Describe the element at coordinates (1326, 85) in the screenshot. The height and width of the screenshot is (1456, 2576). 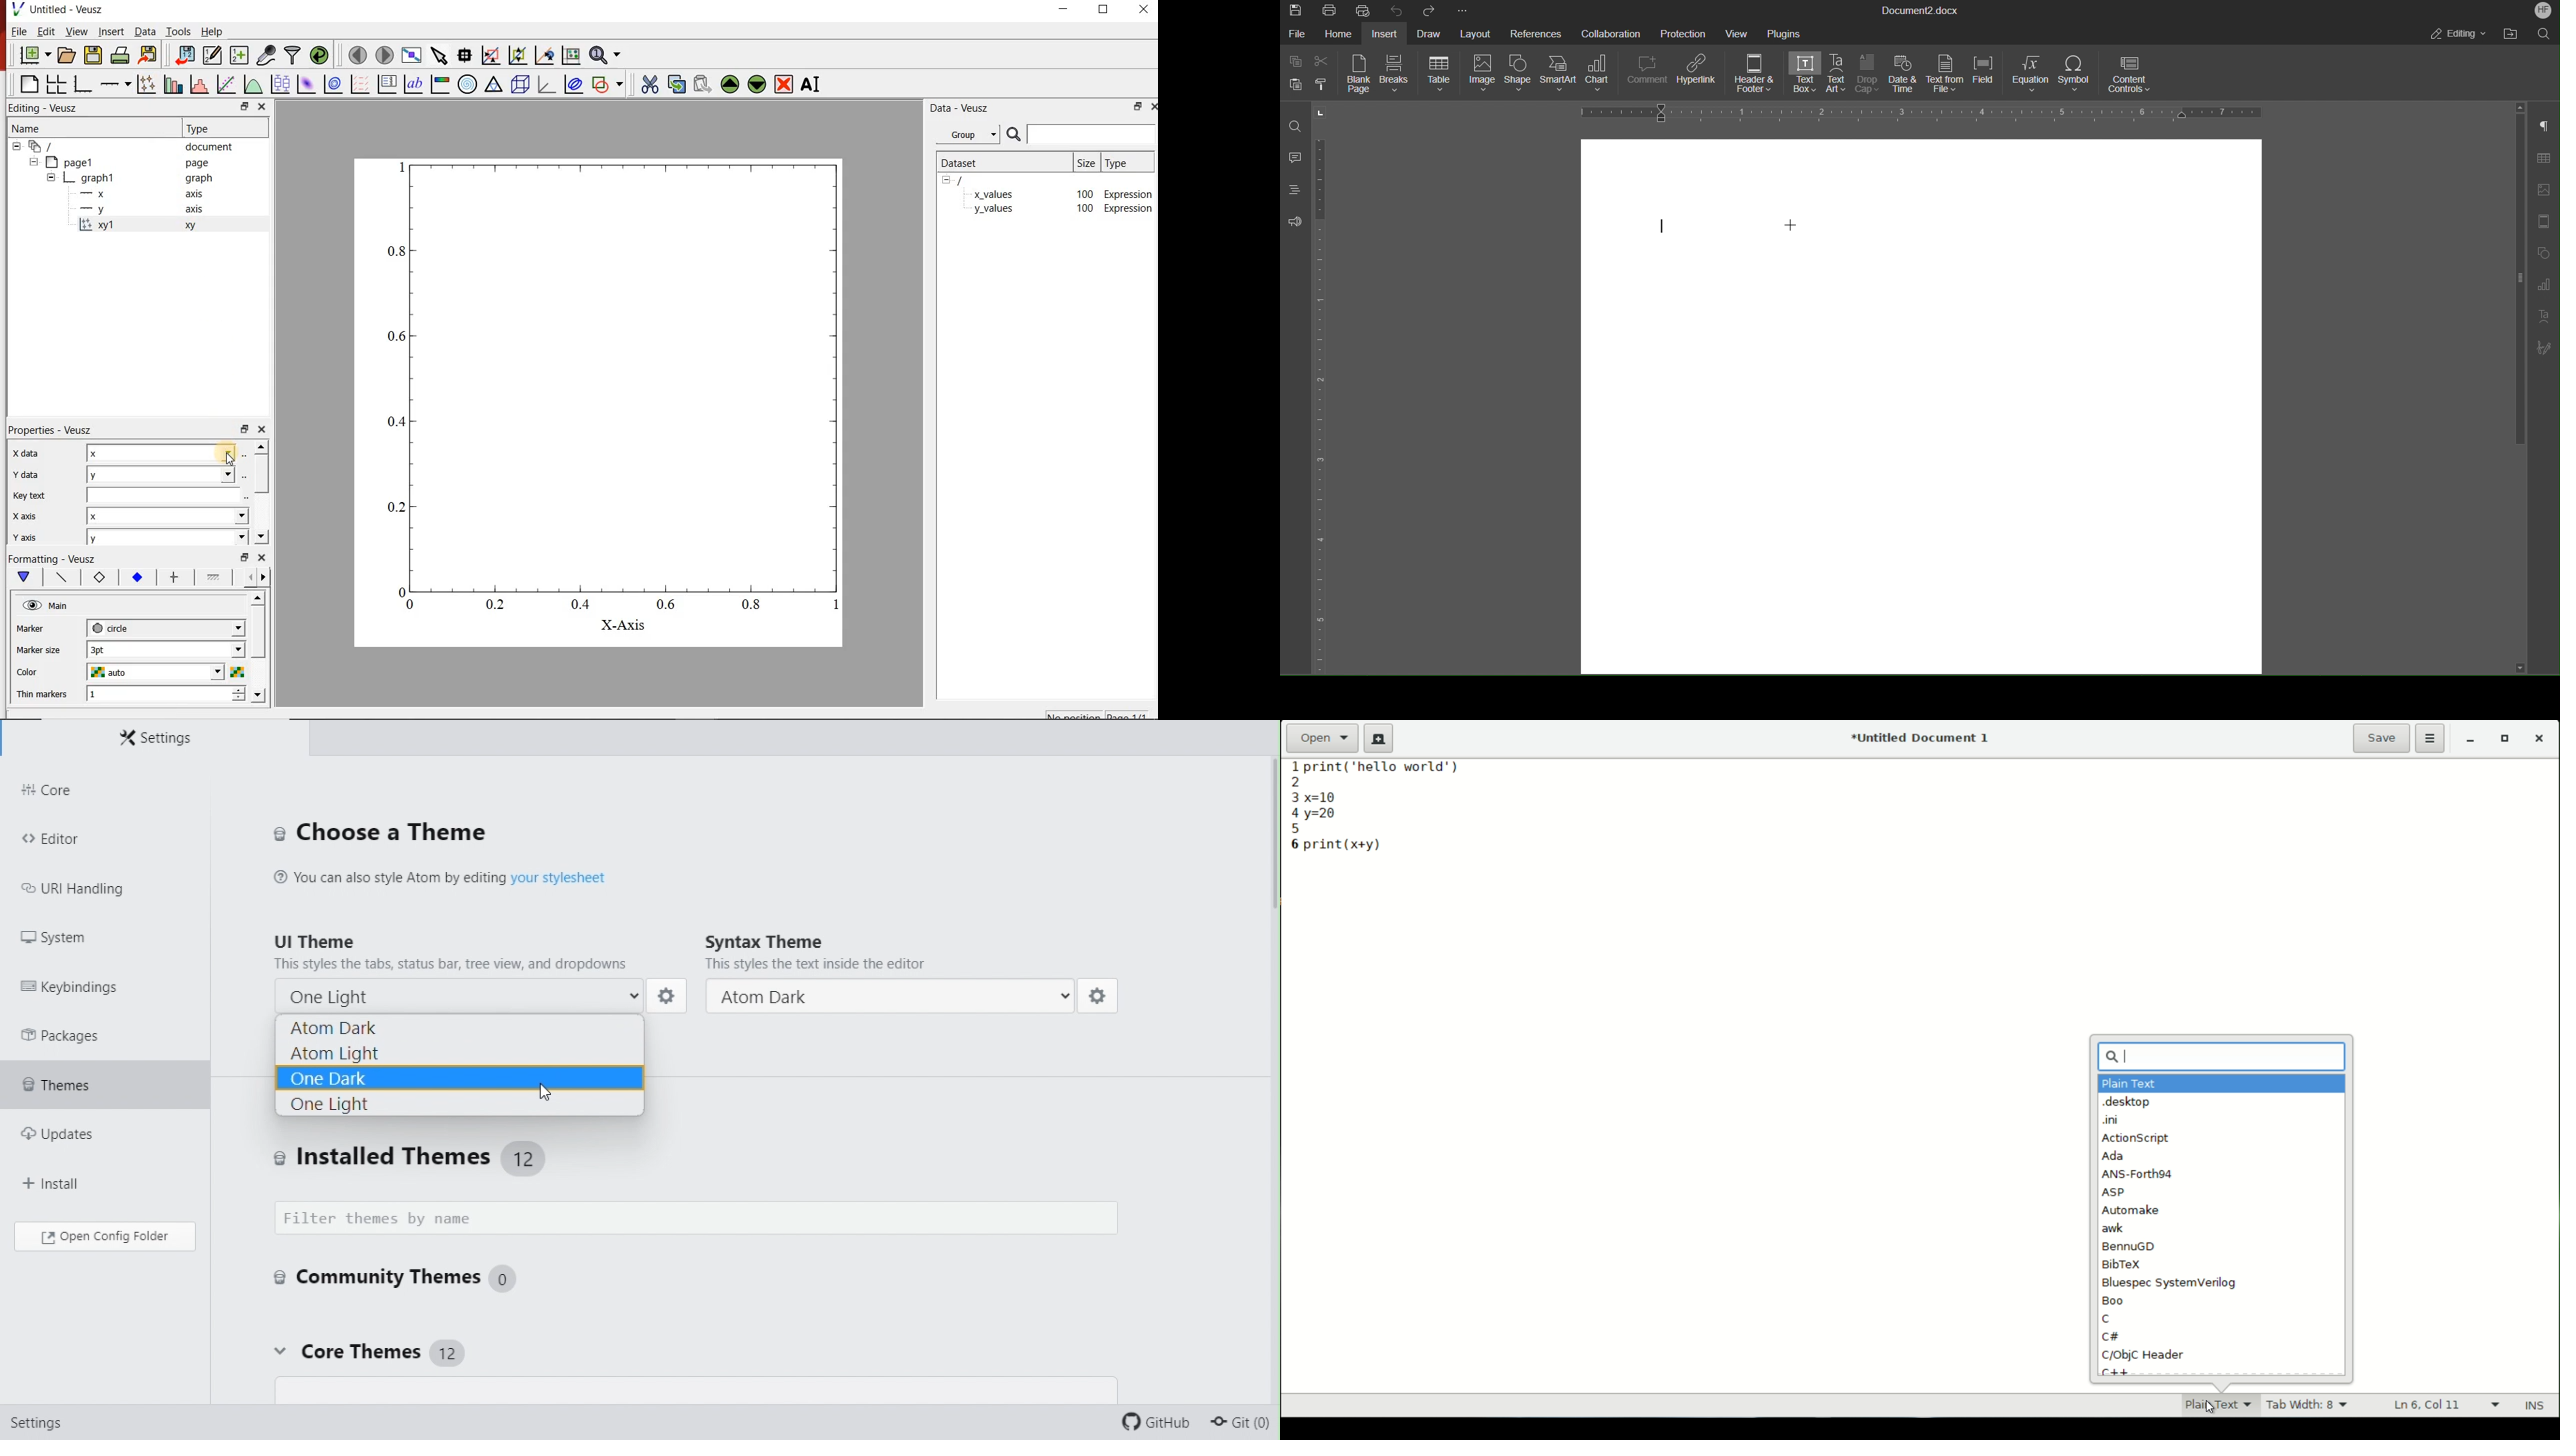
I see `Copy Style` at that location.